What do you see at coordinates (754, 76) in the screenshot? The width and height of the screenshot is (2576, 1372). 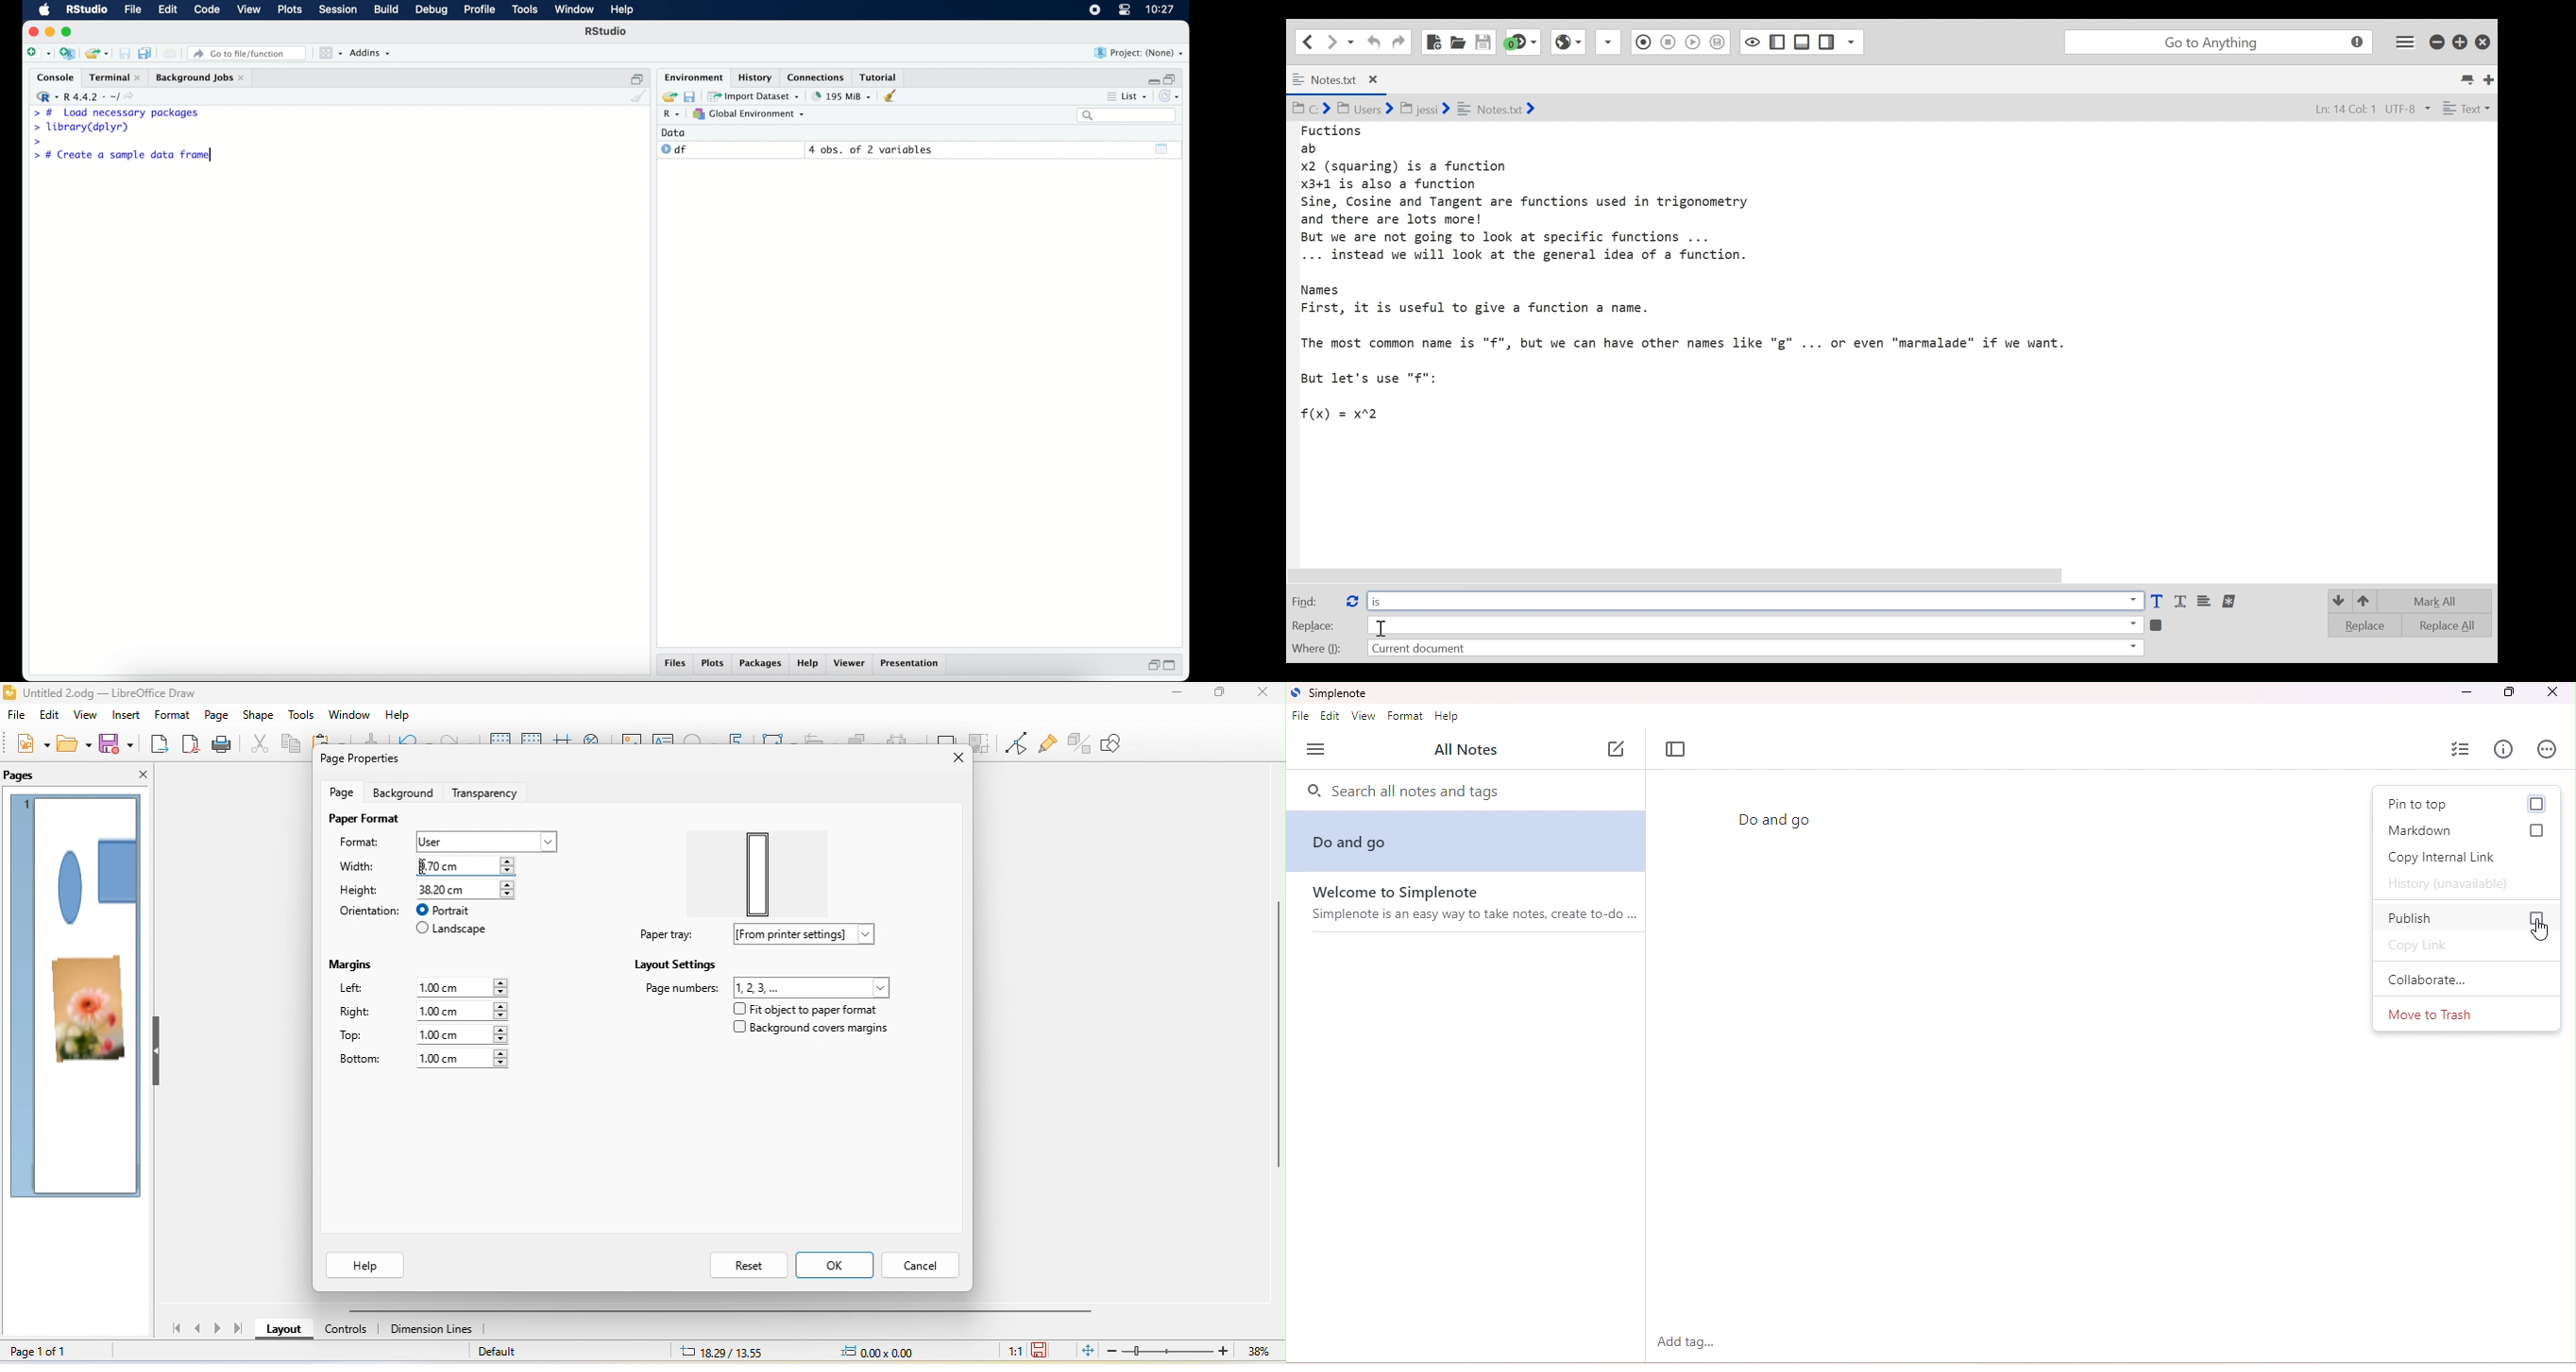 I see `history` at bounding box center [754, 76].